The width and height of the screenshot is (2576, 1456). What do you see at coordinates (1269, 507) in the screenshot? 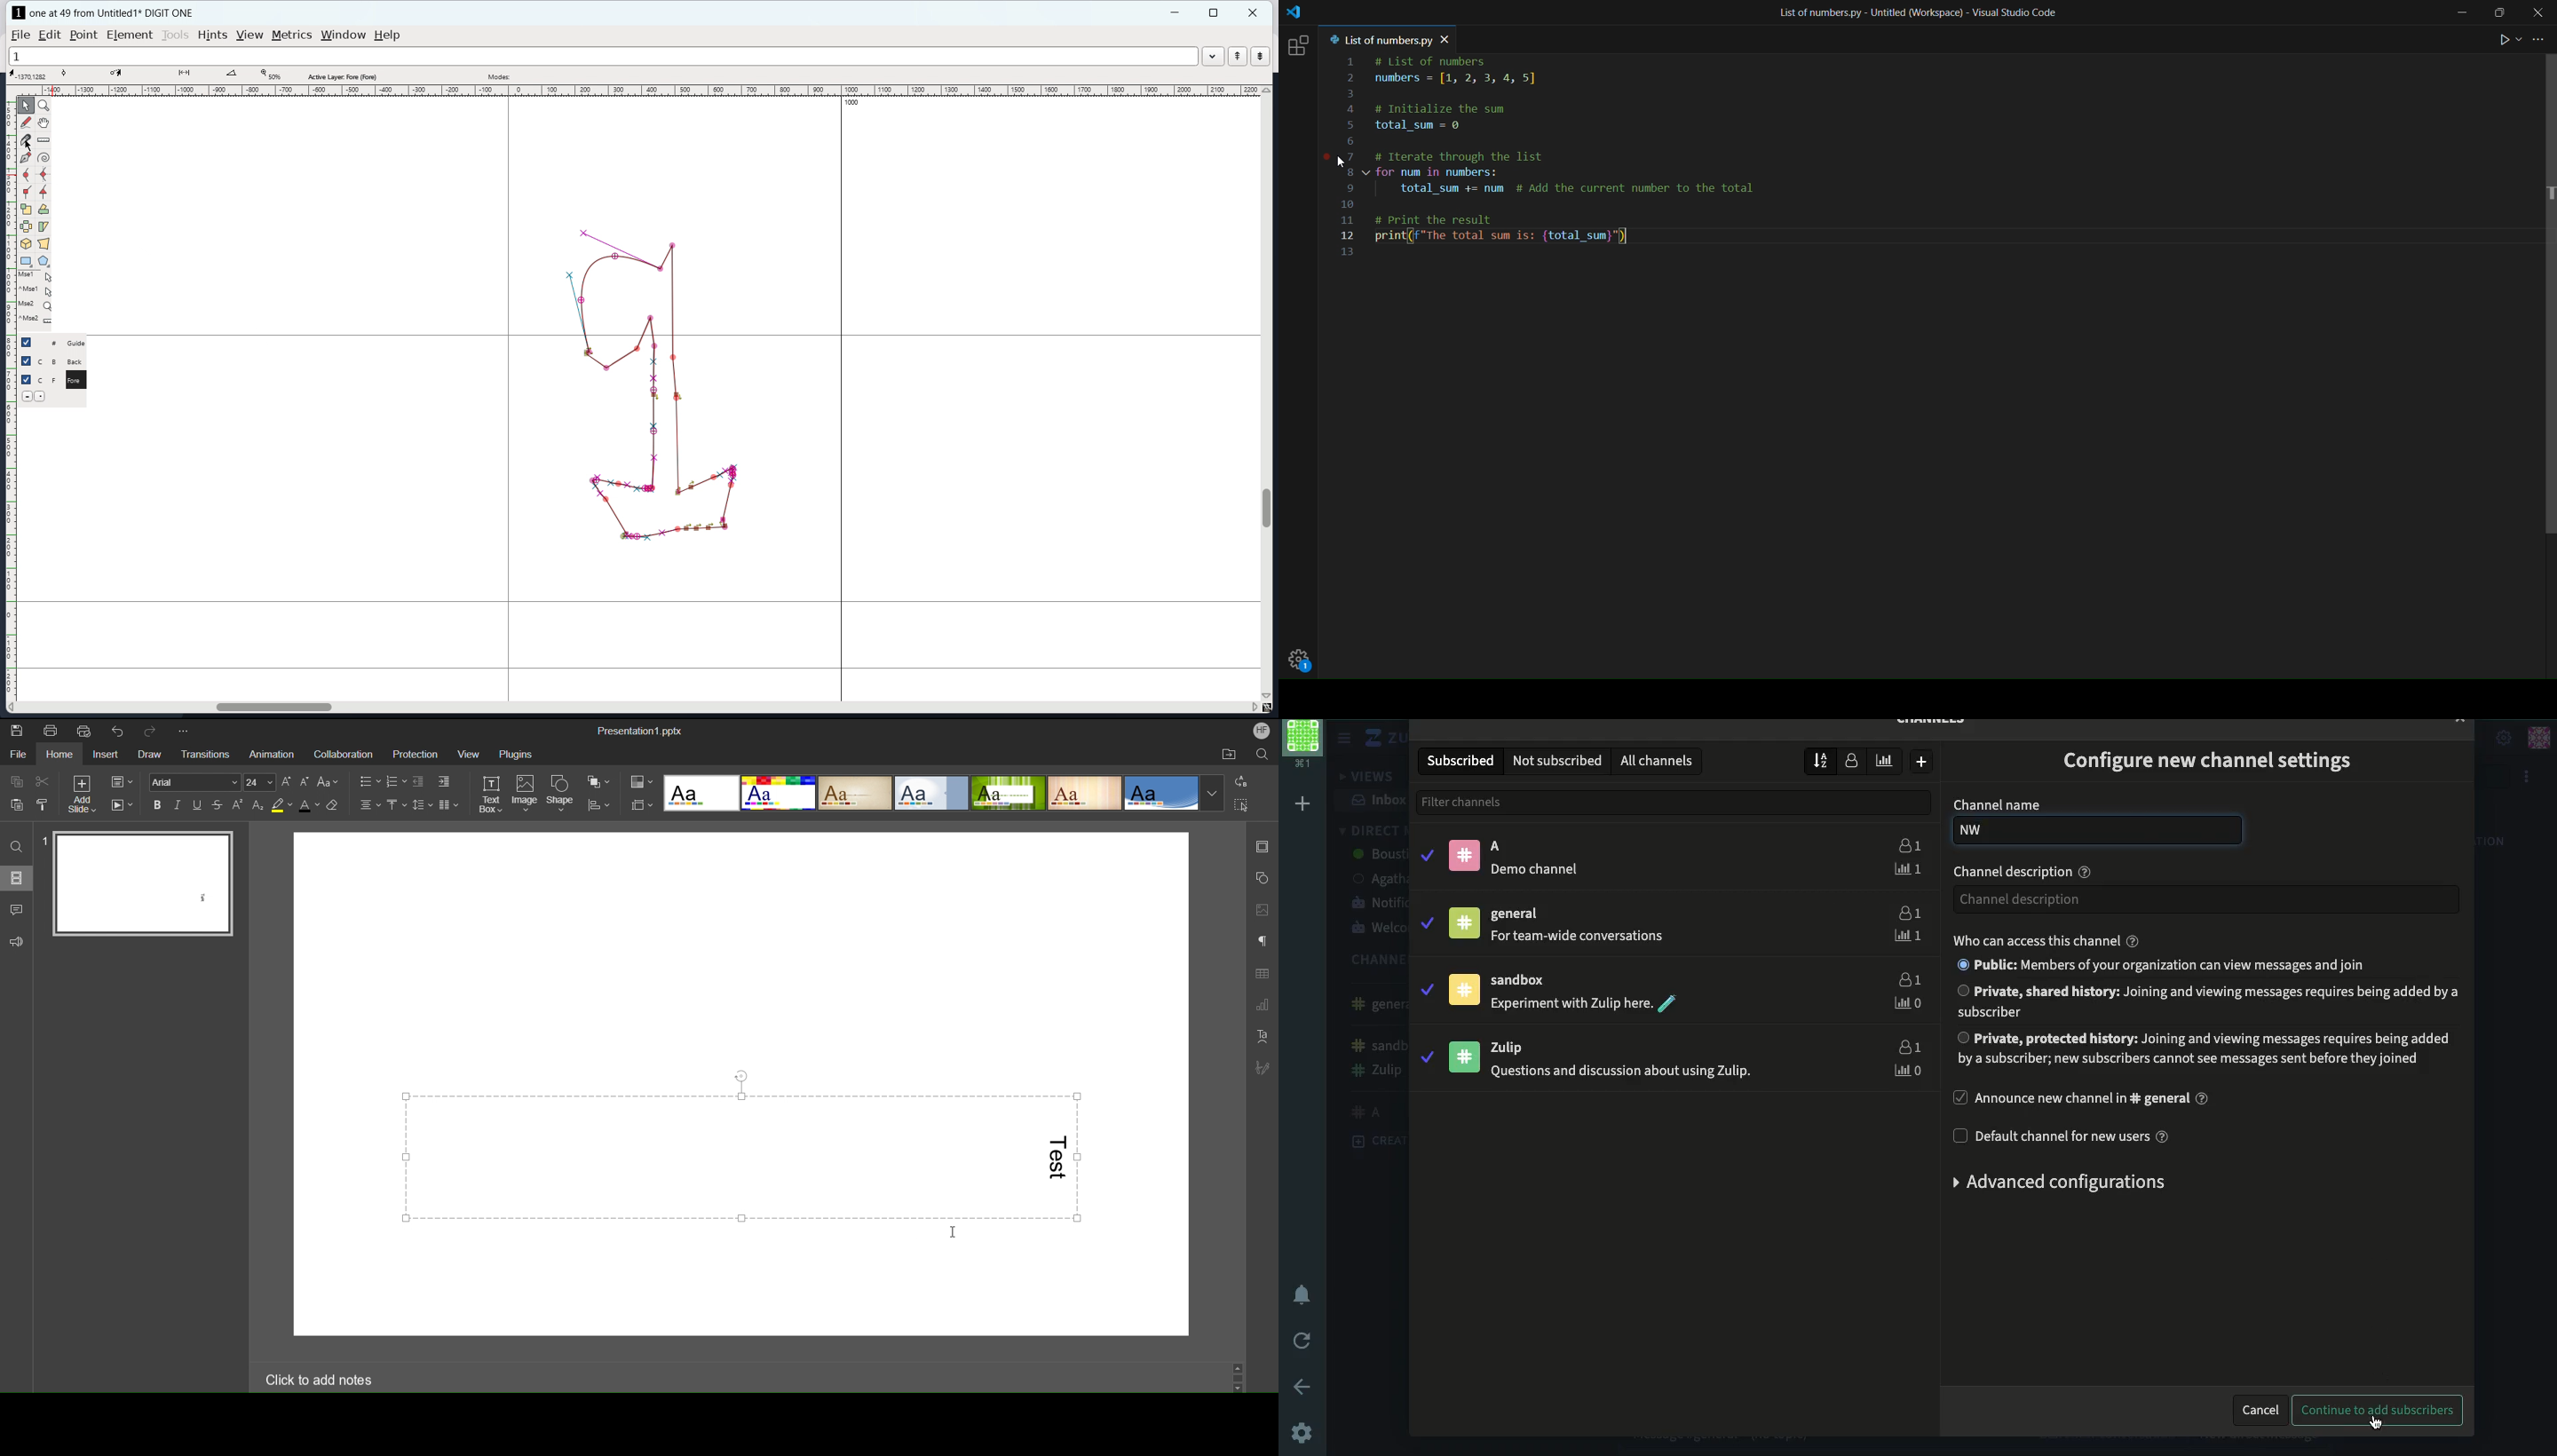
I see `vertical scrollbar` at bounding box center [1269, 507].